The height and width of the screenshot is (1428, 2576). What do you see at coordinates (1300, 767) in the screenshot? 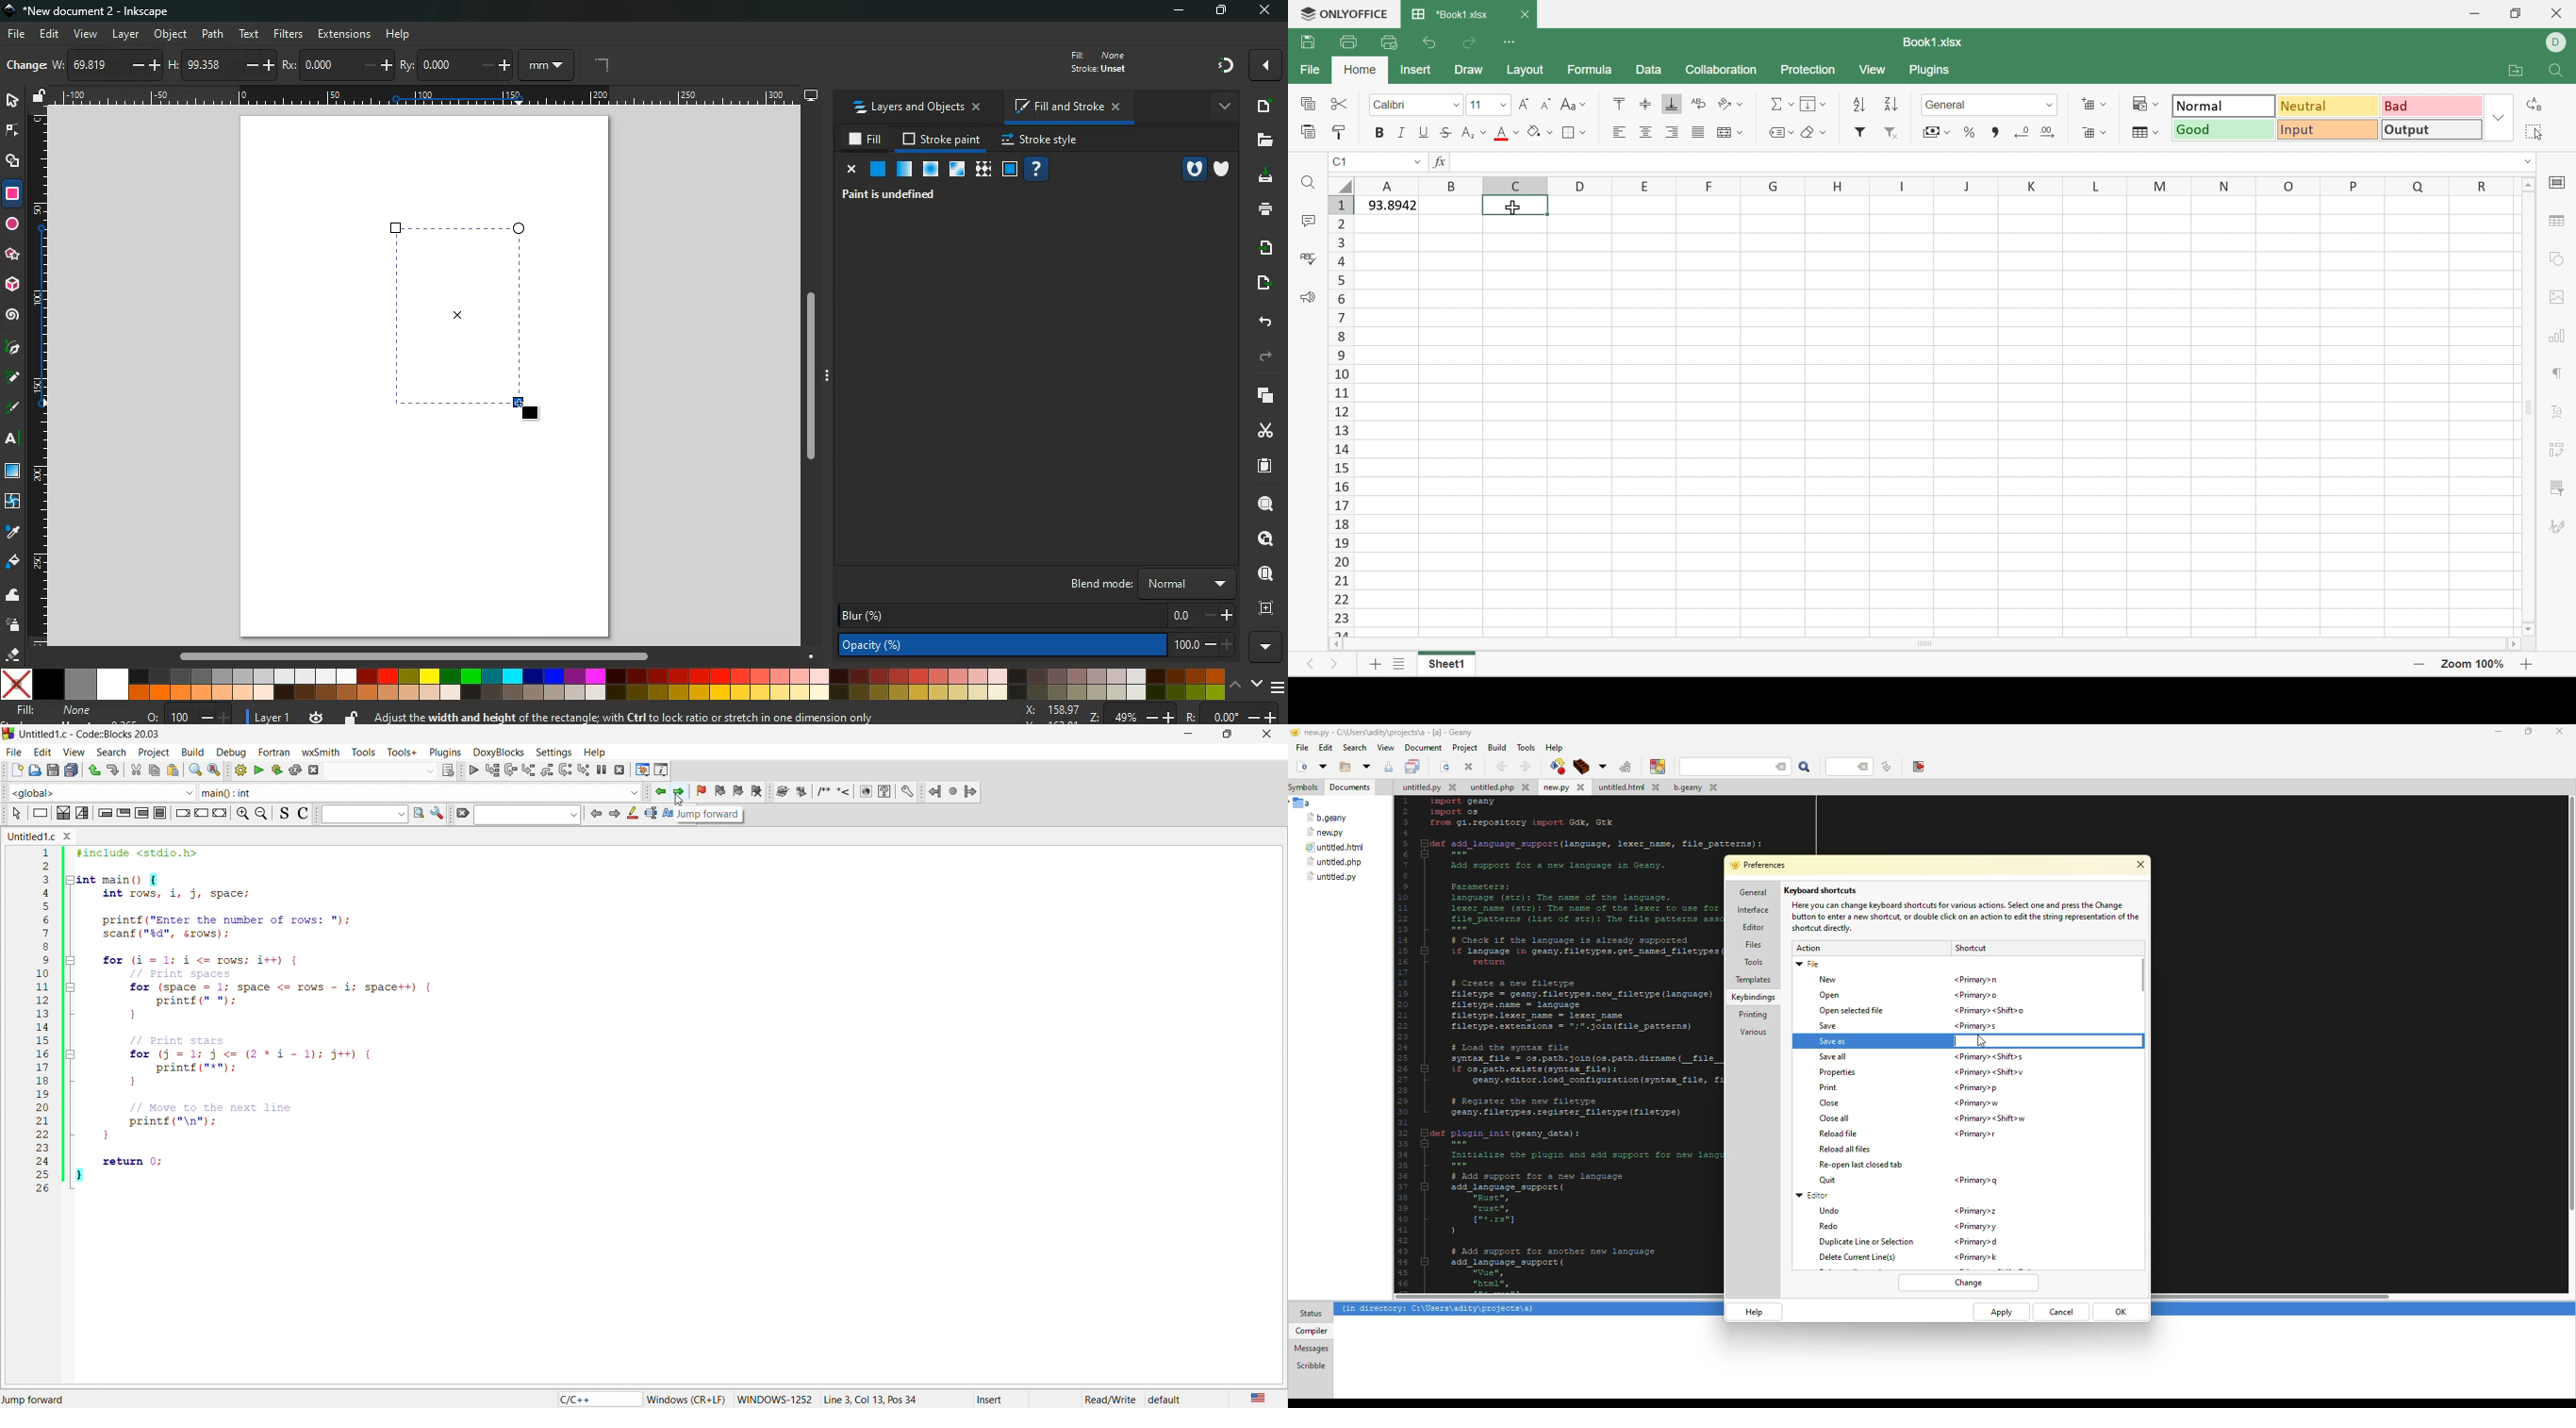
I see `new` at bounding box center [1300, 767].